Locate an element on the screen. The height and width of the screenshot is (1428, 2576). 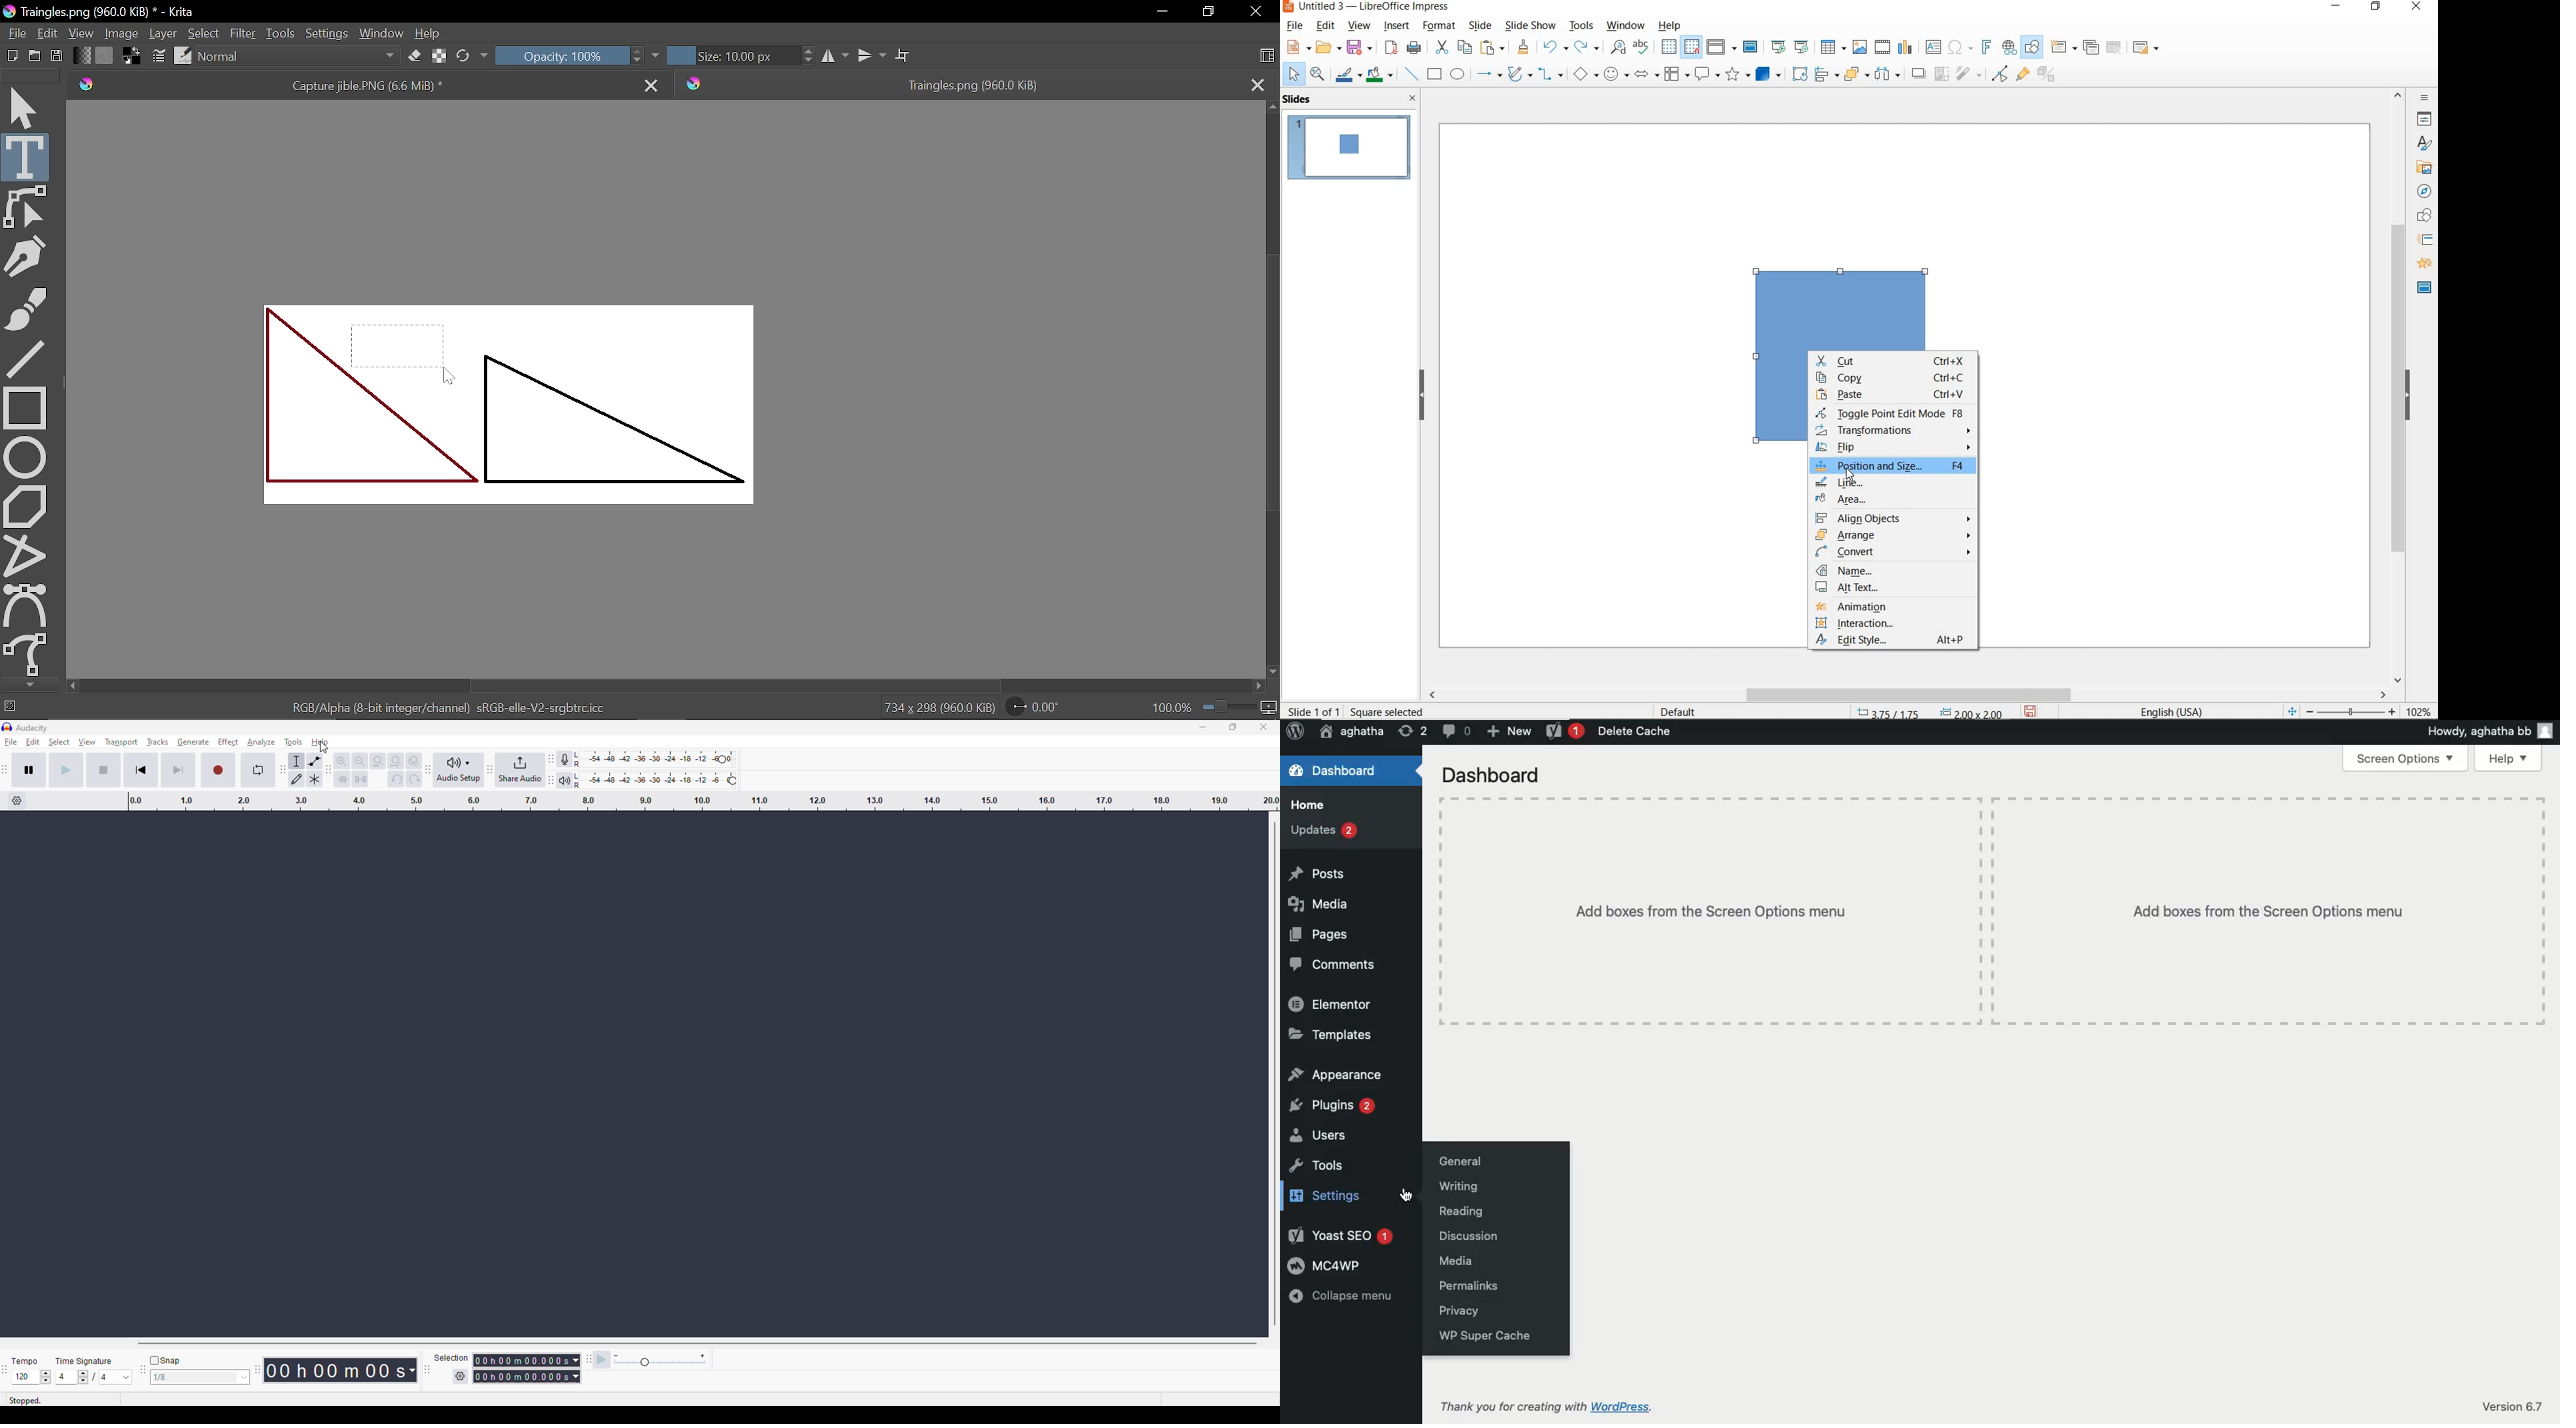
EDIT STYLE is located at coordinates (1892, 641).